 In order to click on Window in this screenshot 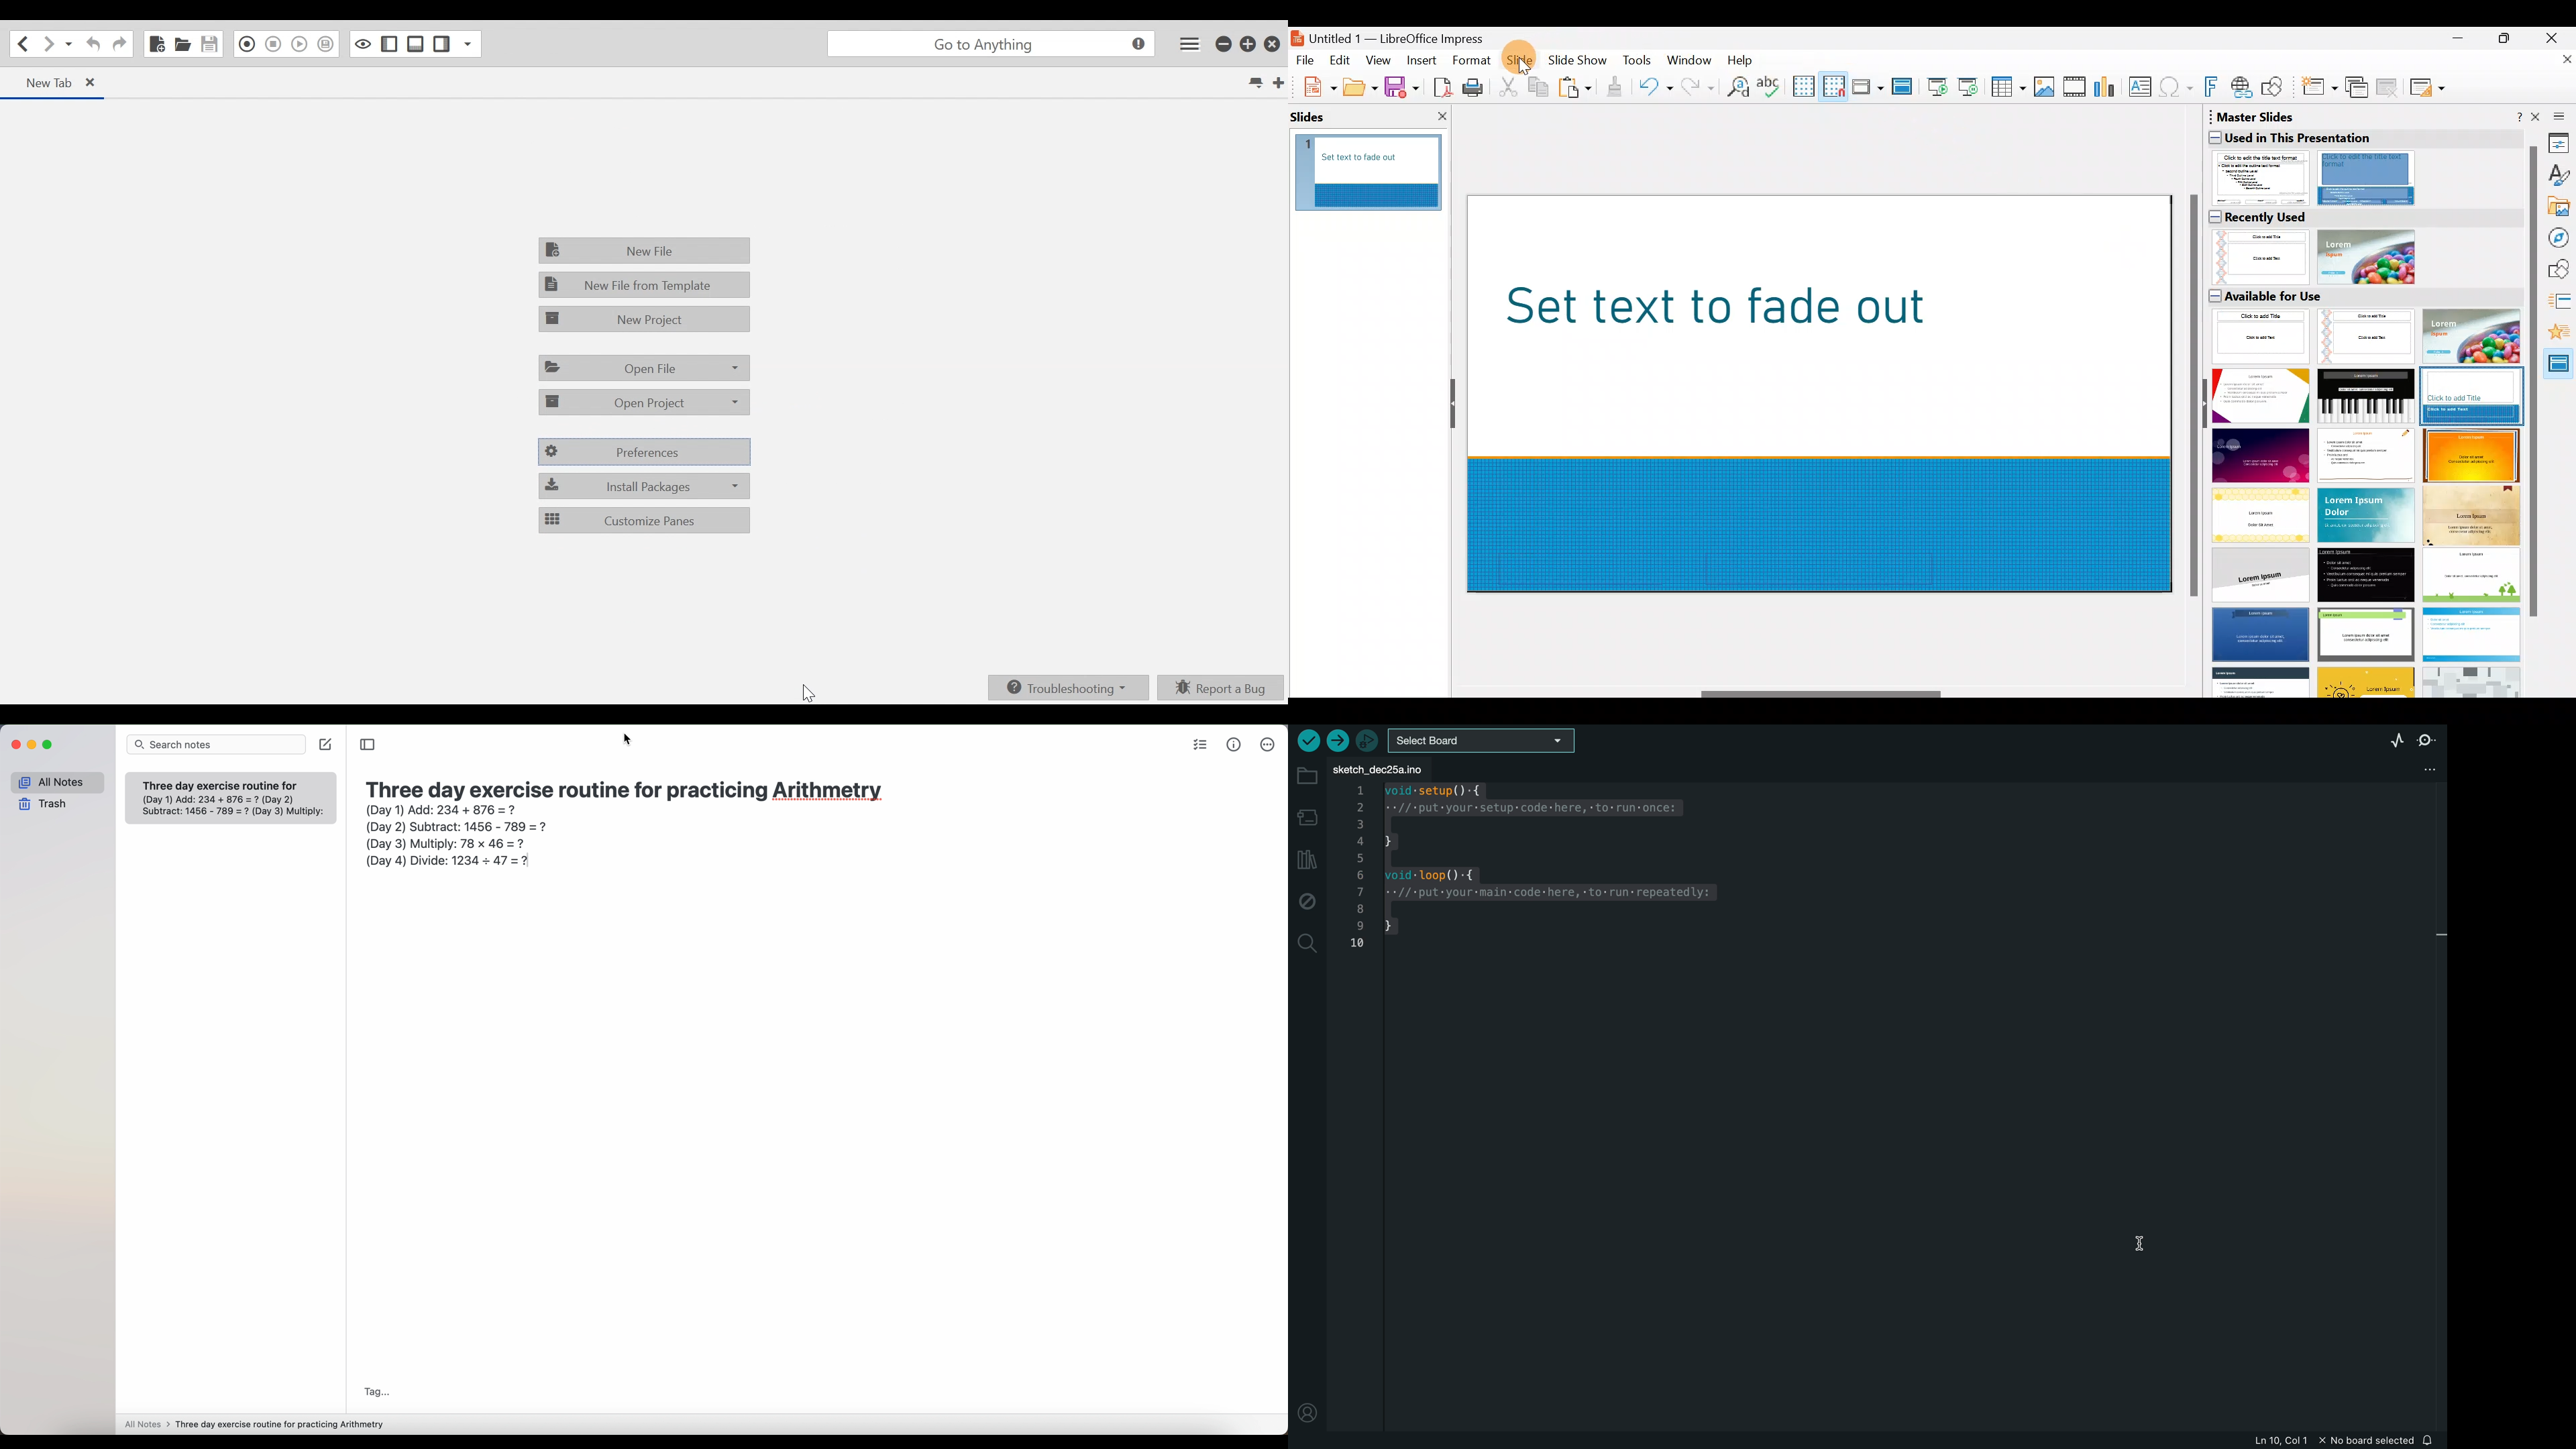, I will do `click(1693, 59)`.